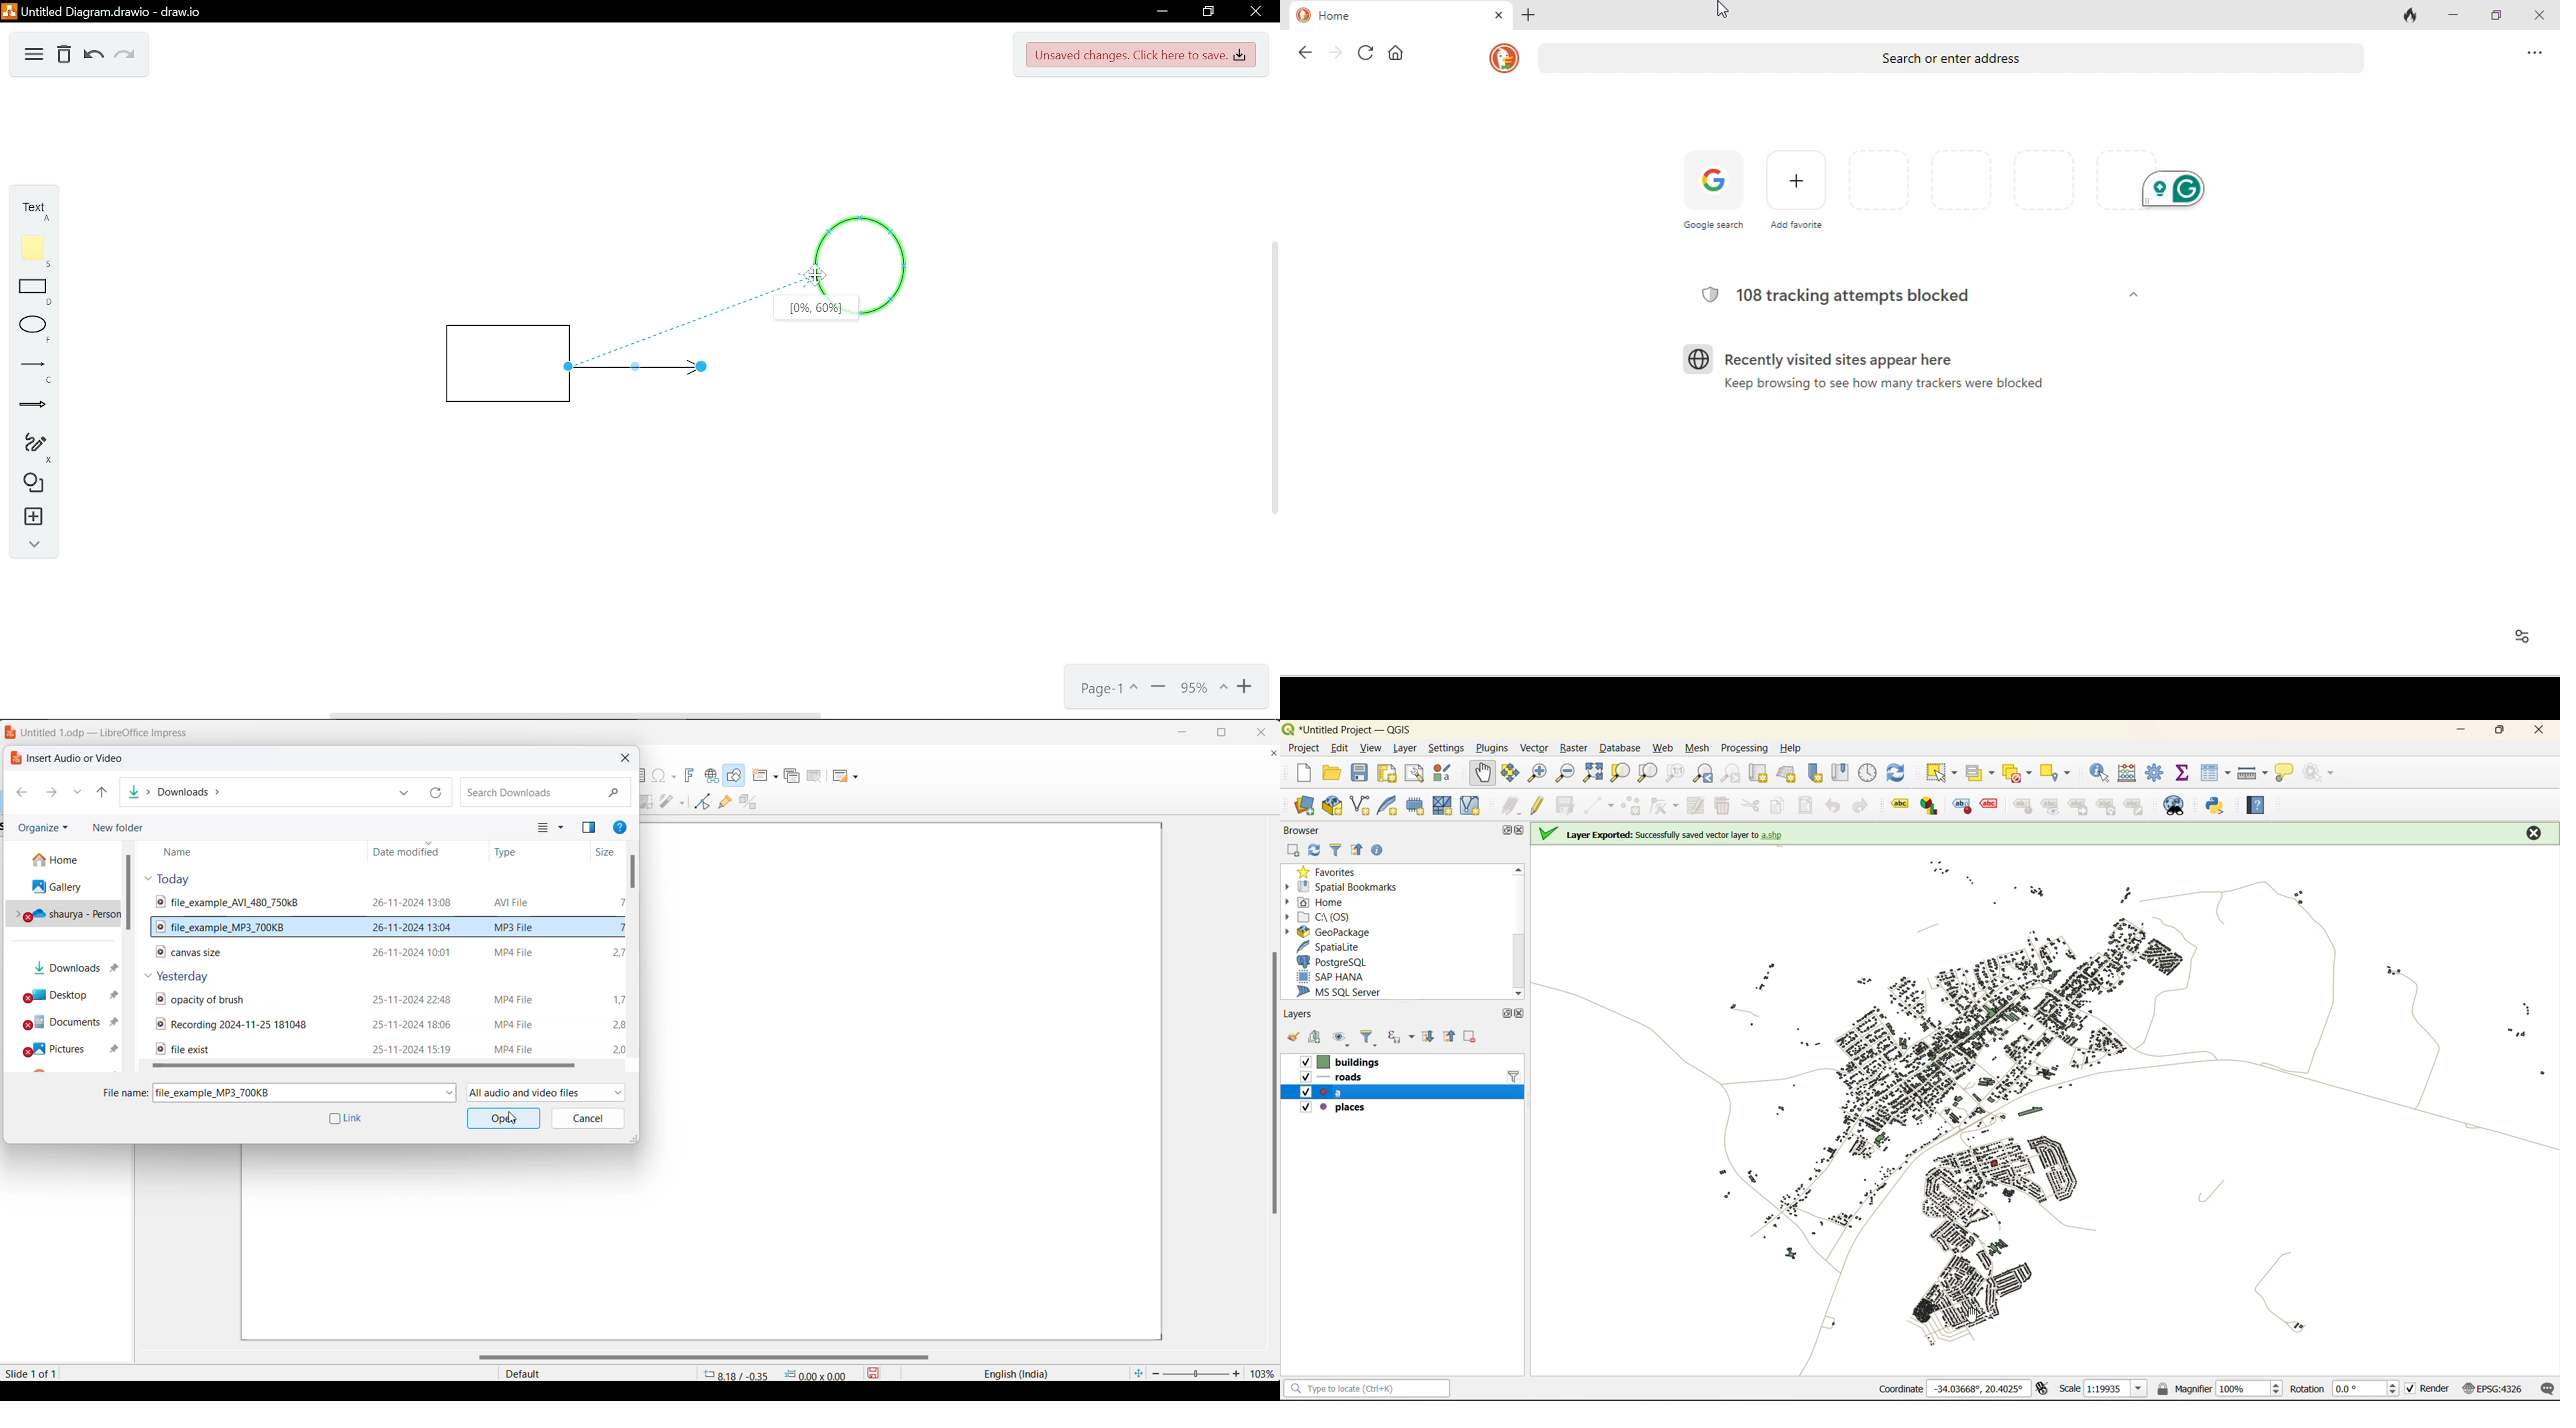  What do you see at coordinates (1273, 754) in the screenshot?
I see `close document` at bounding box center [1273, 754].